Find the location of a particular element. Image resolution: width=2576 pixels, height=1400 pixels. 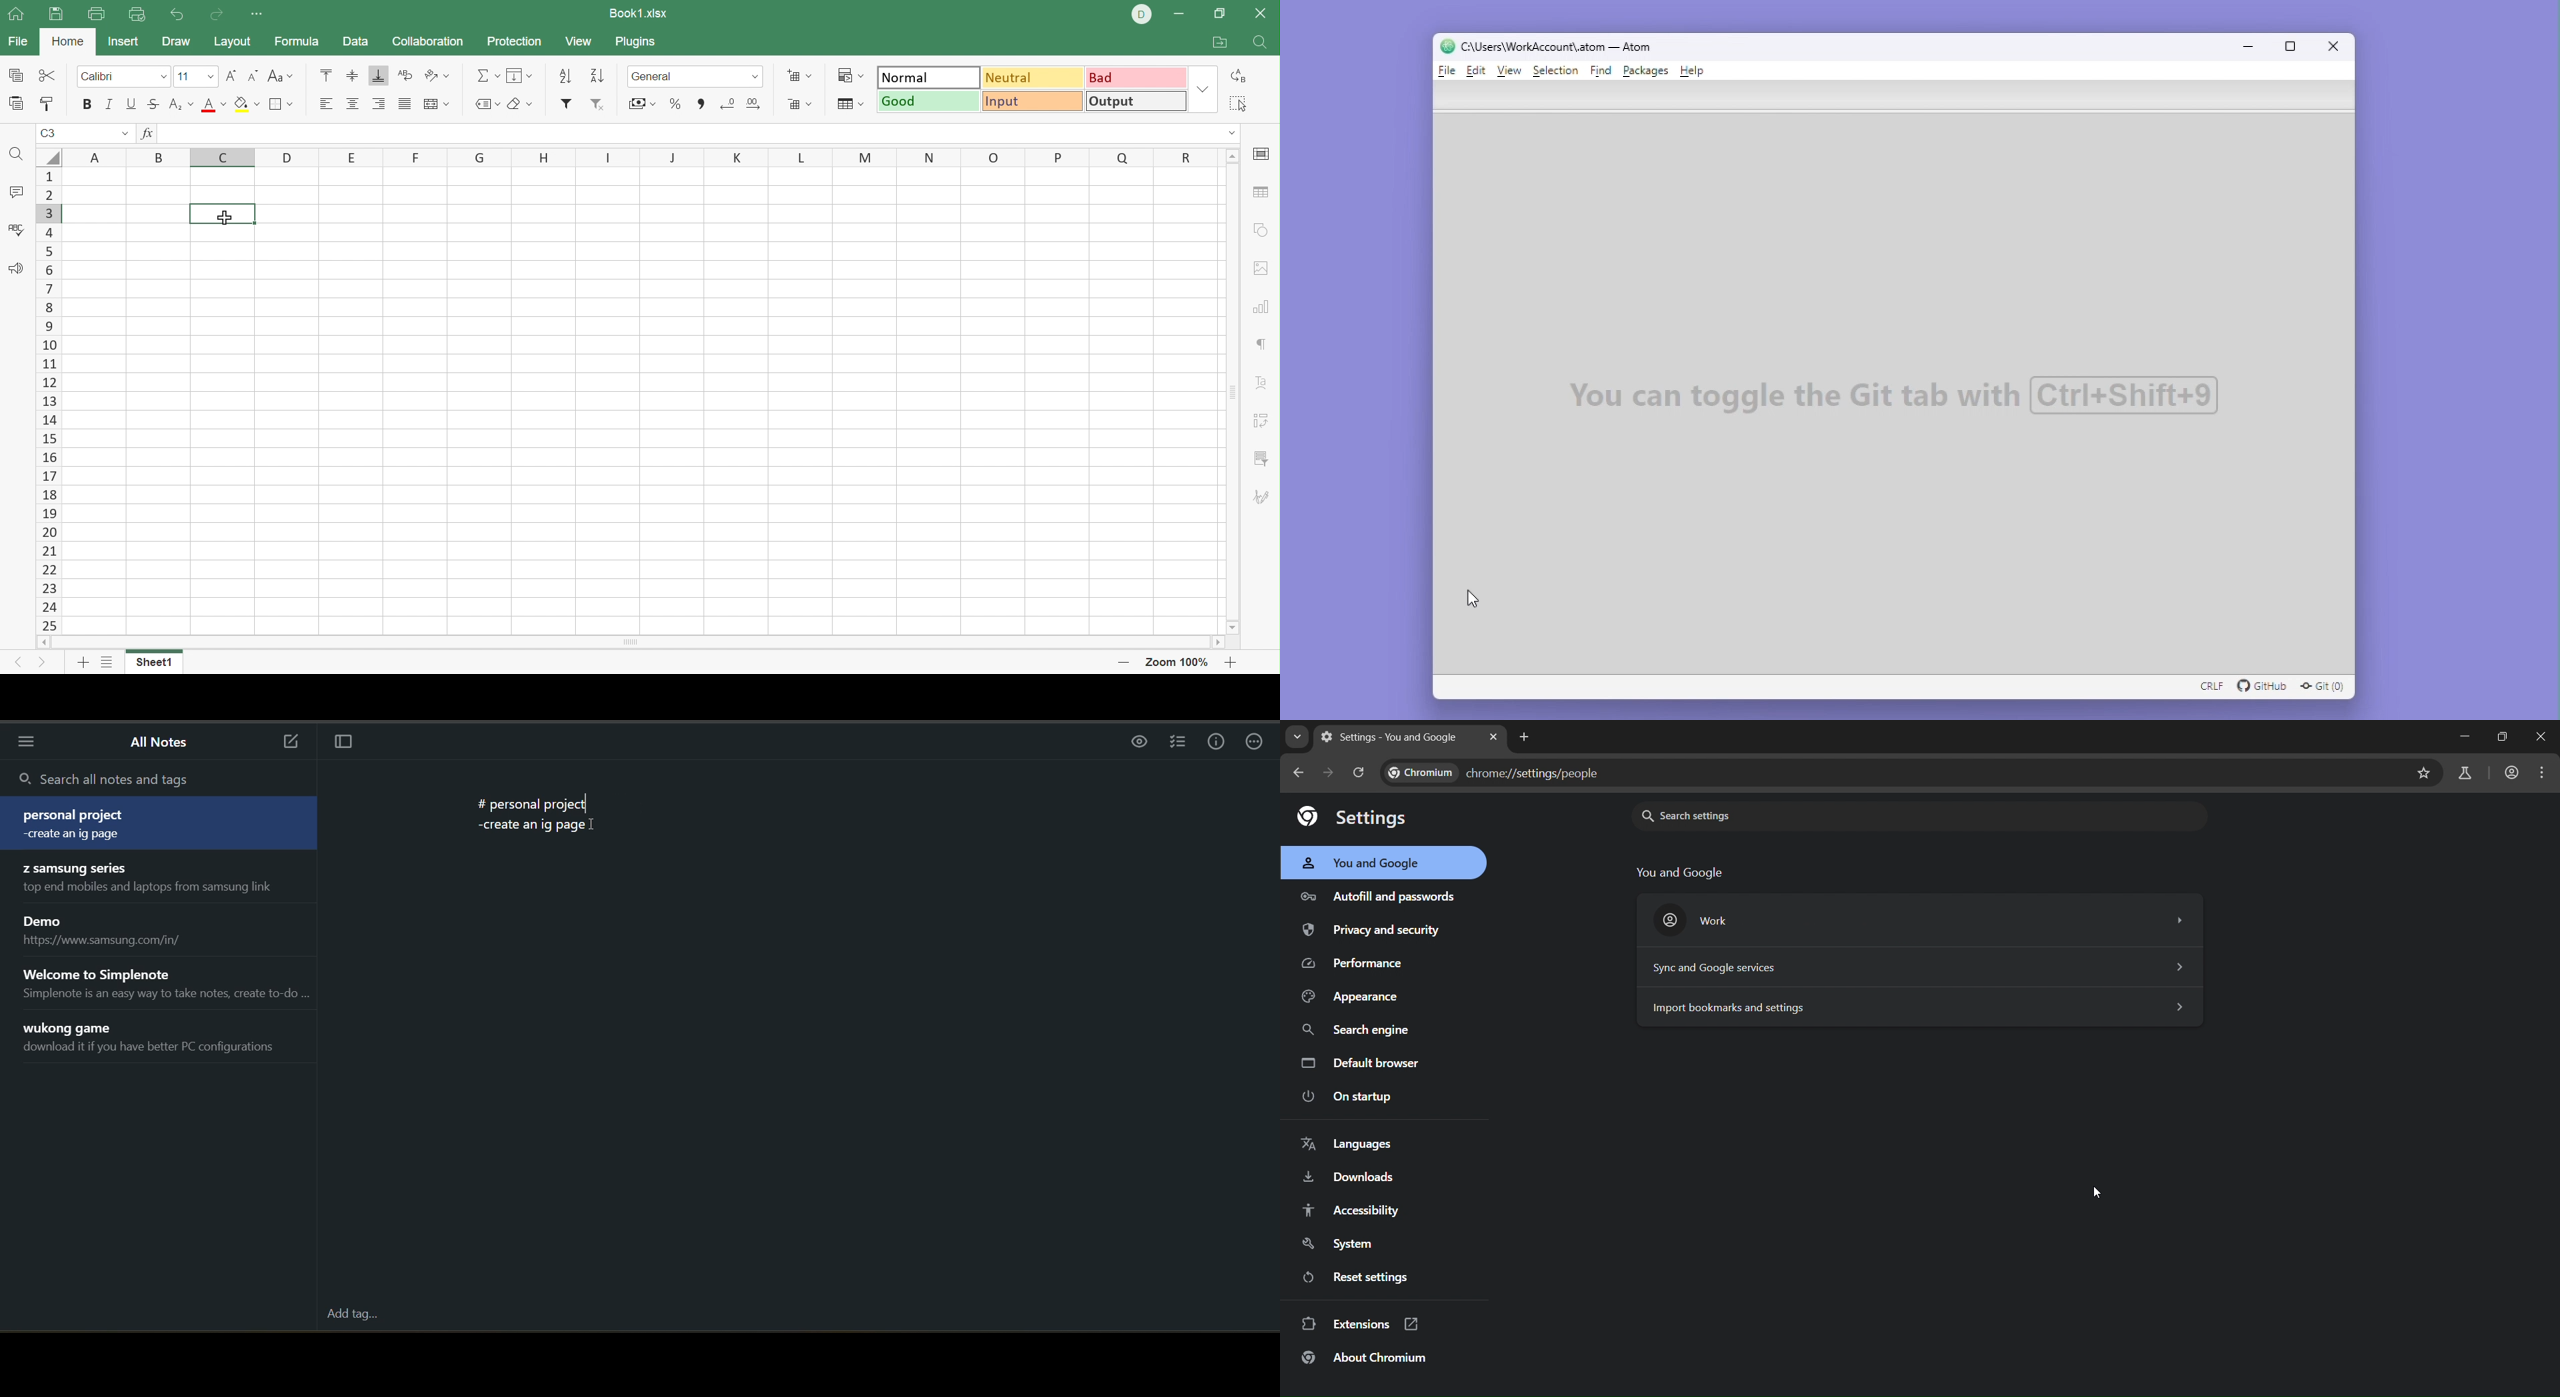

github is located at coordinates (2266, 686).